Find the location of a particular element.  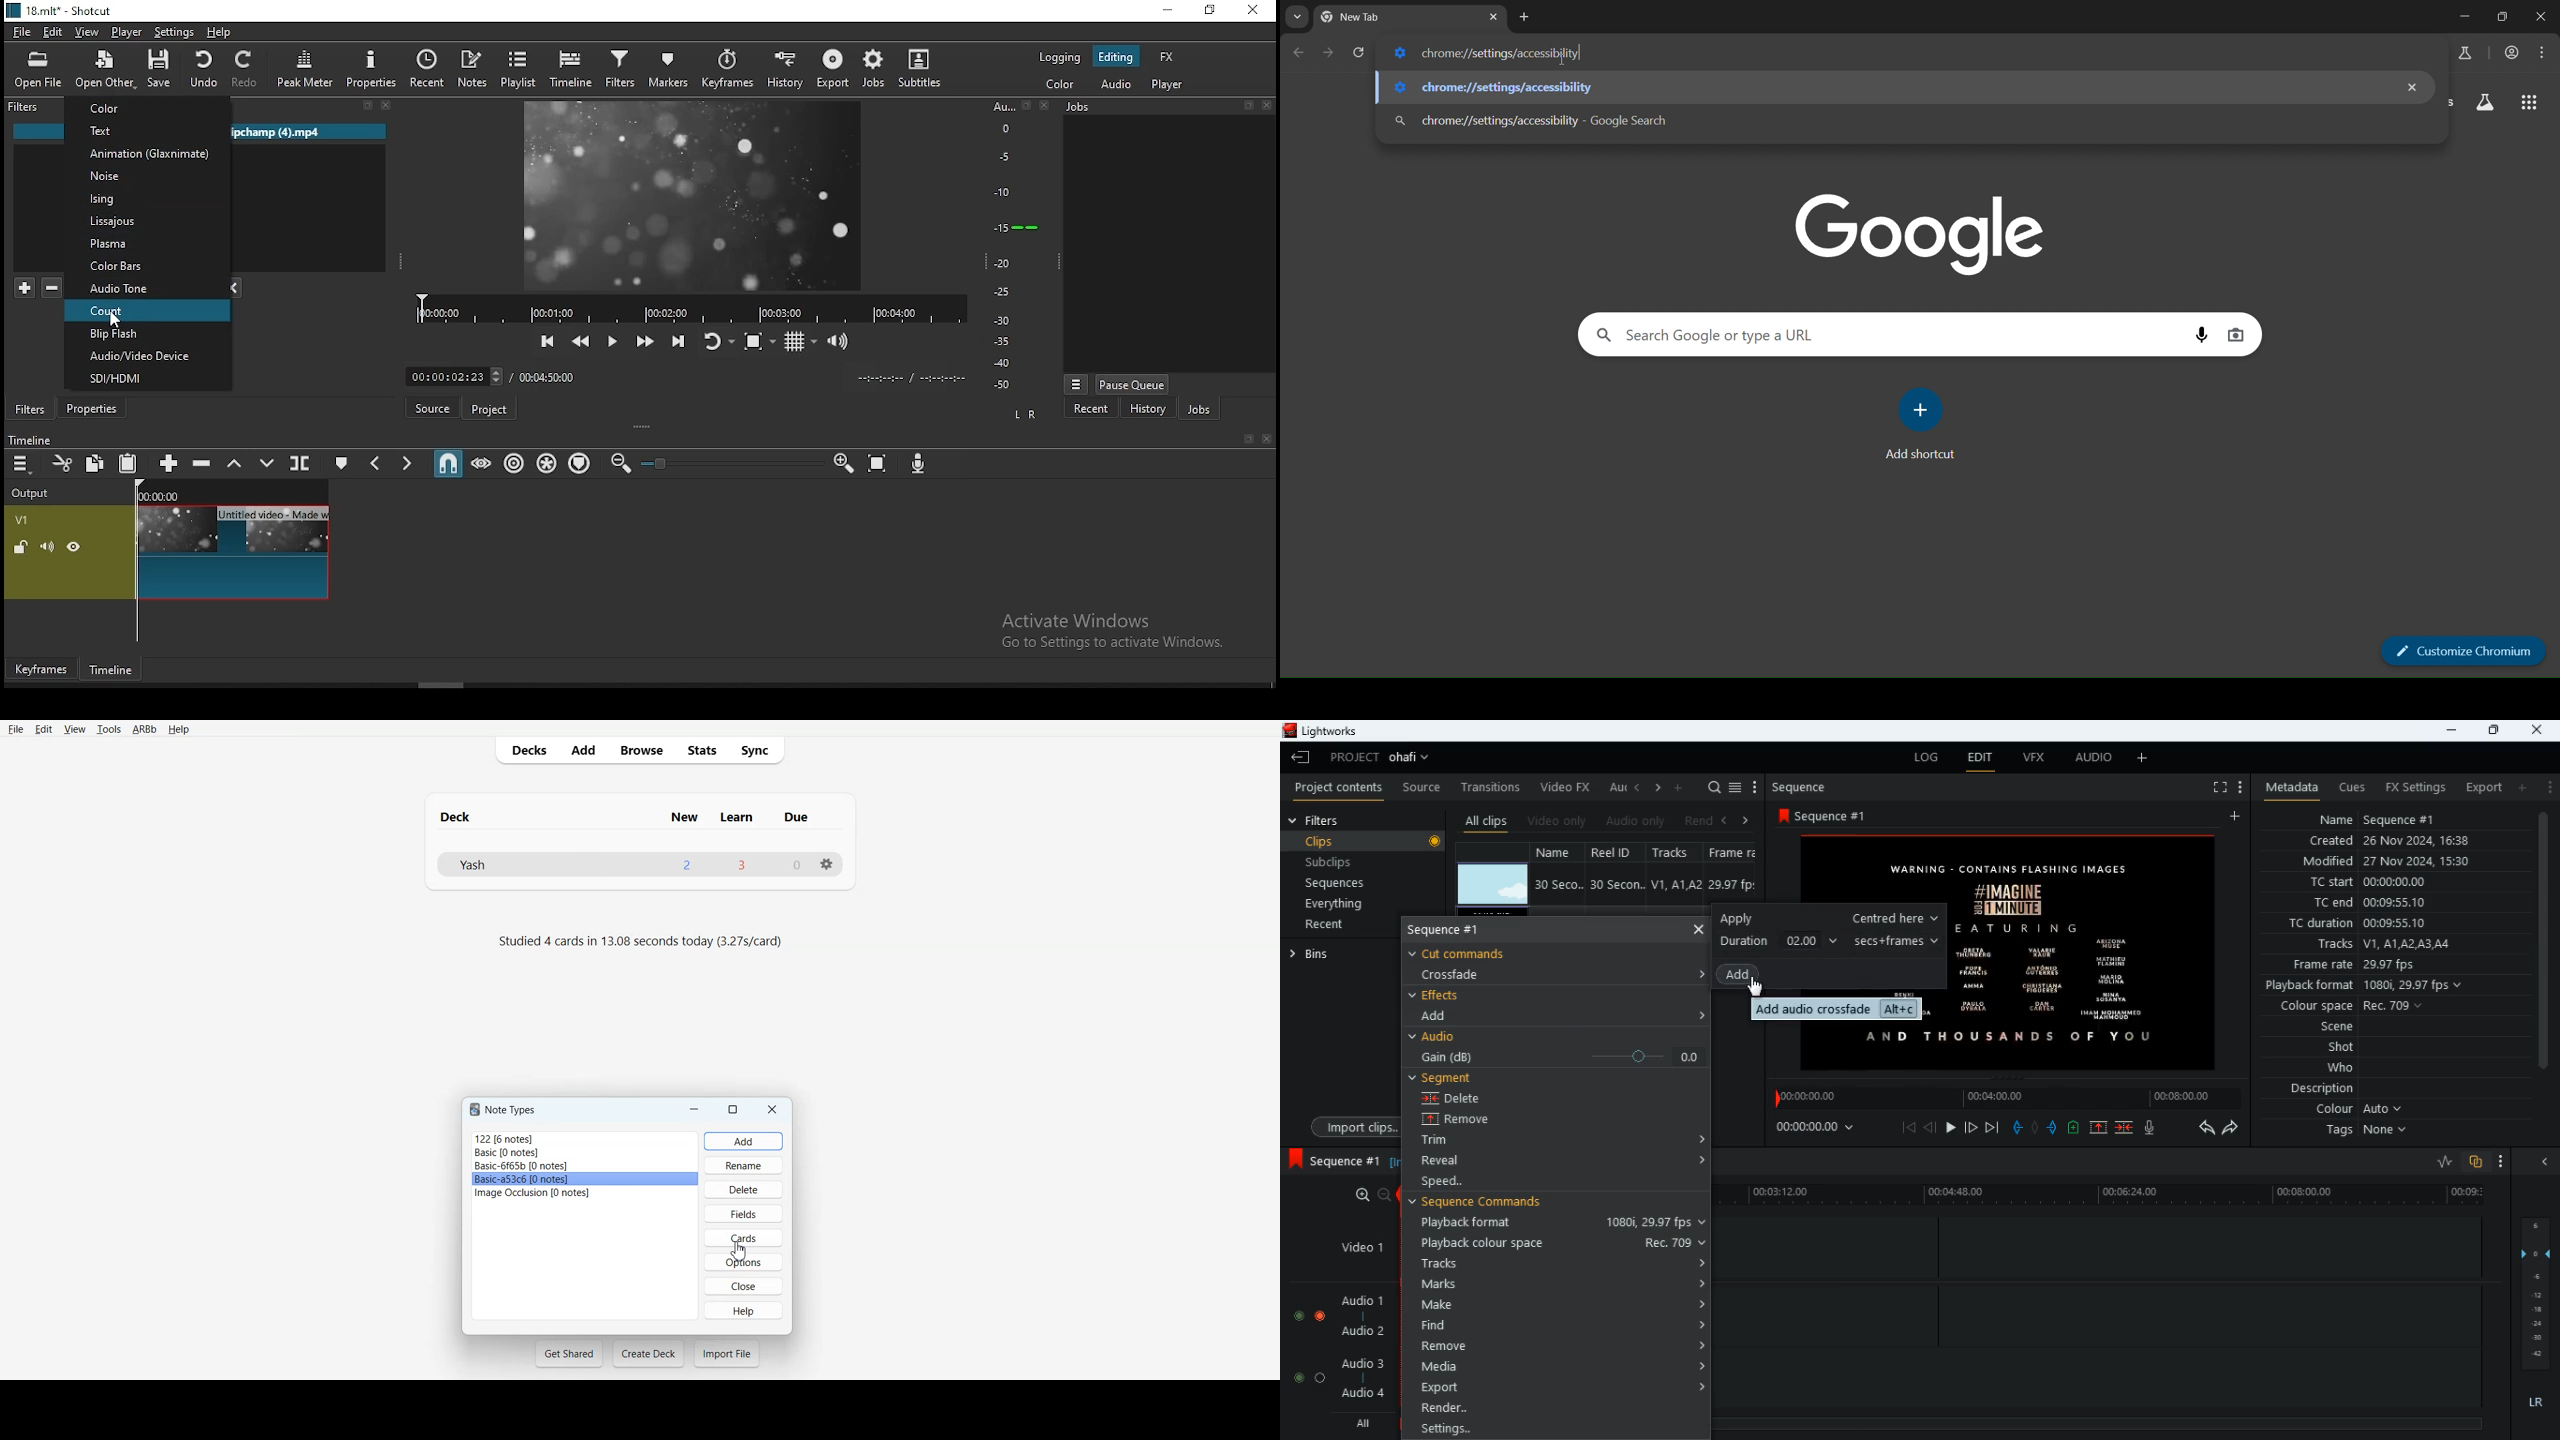

search tabs is located at coordinates (1296, 17).